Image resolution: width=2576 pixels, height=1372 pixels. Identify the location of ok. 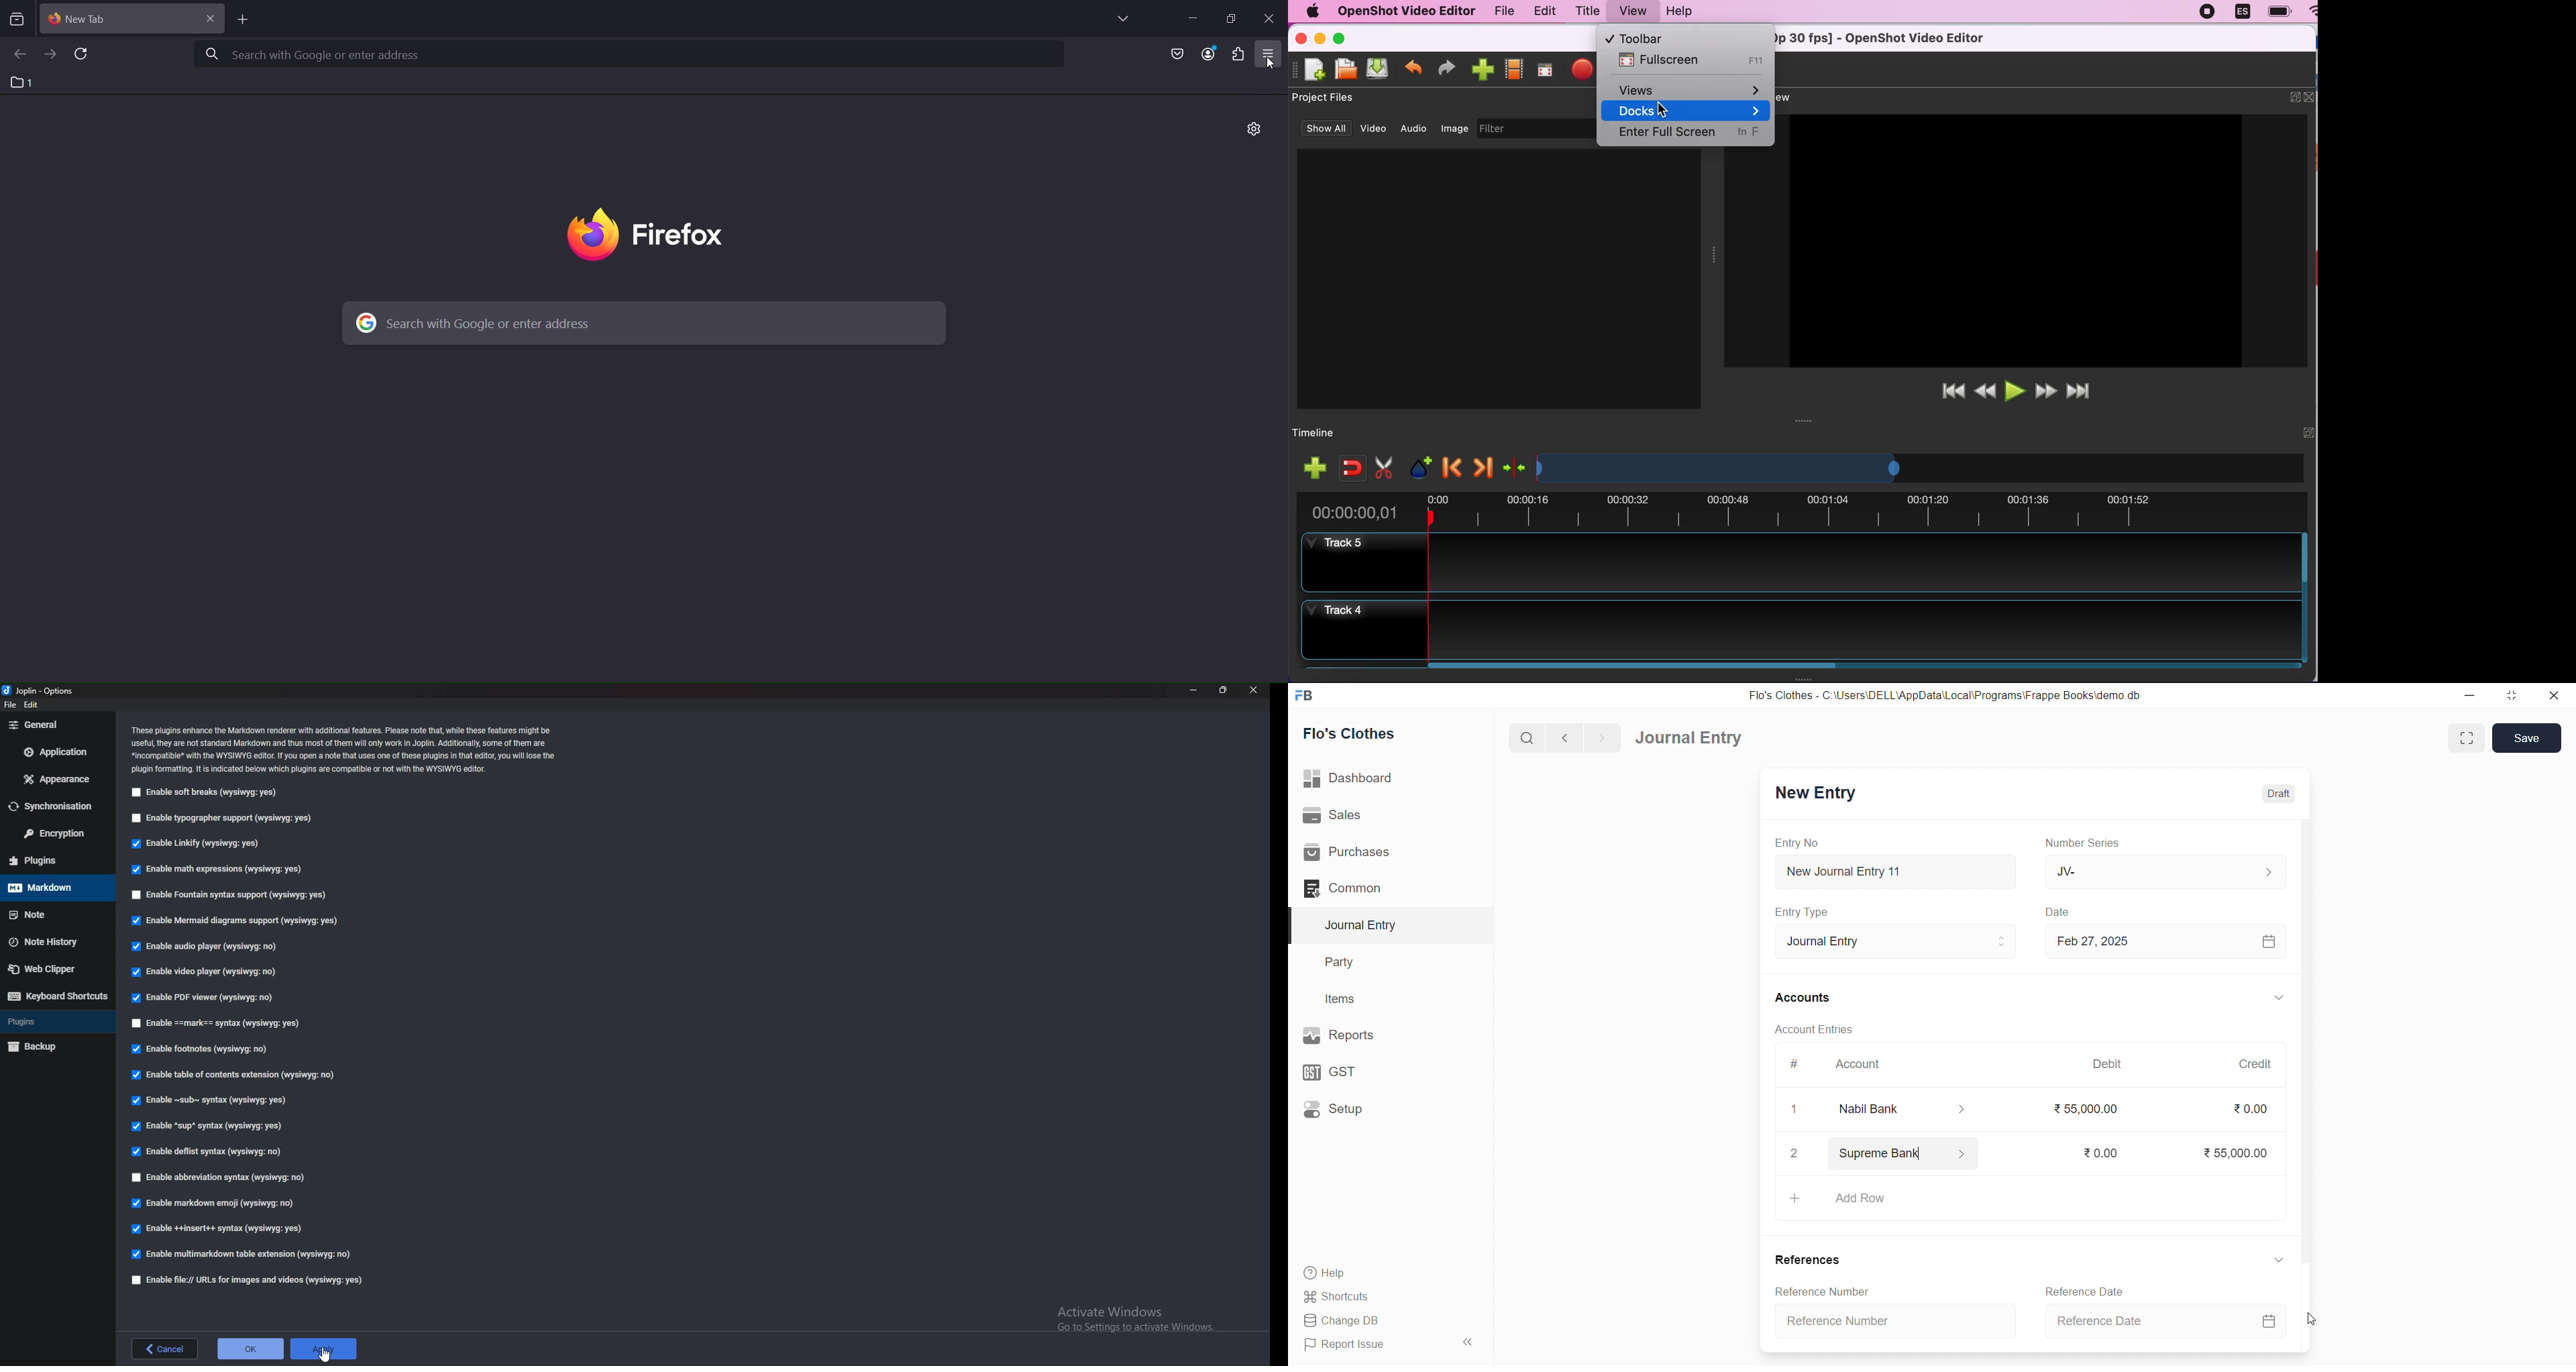
(249, 1347).